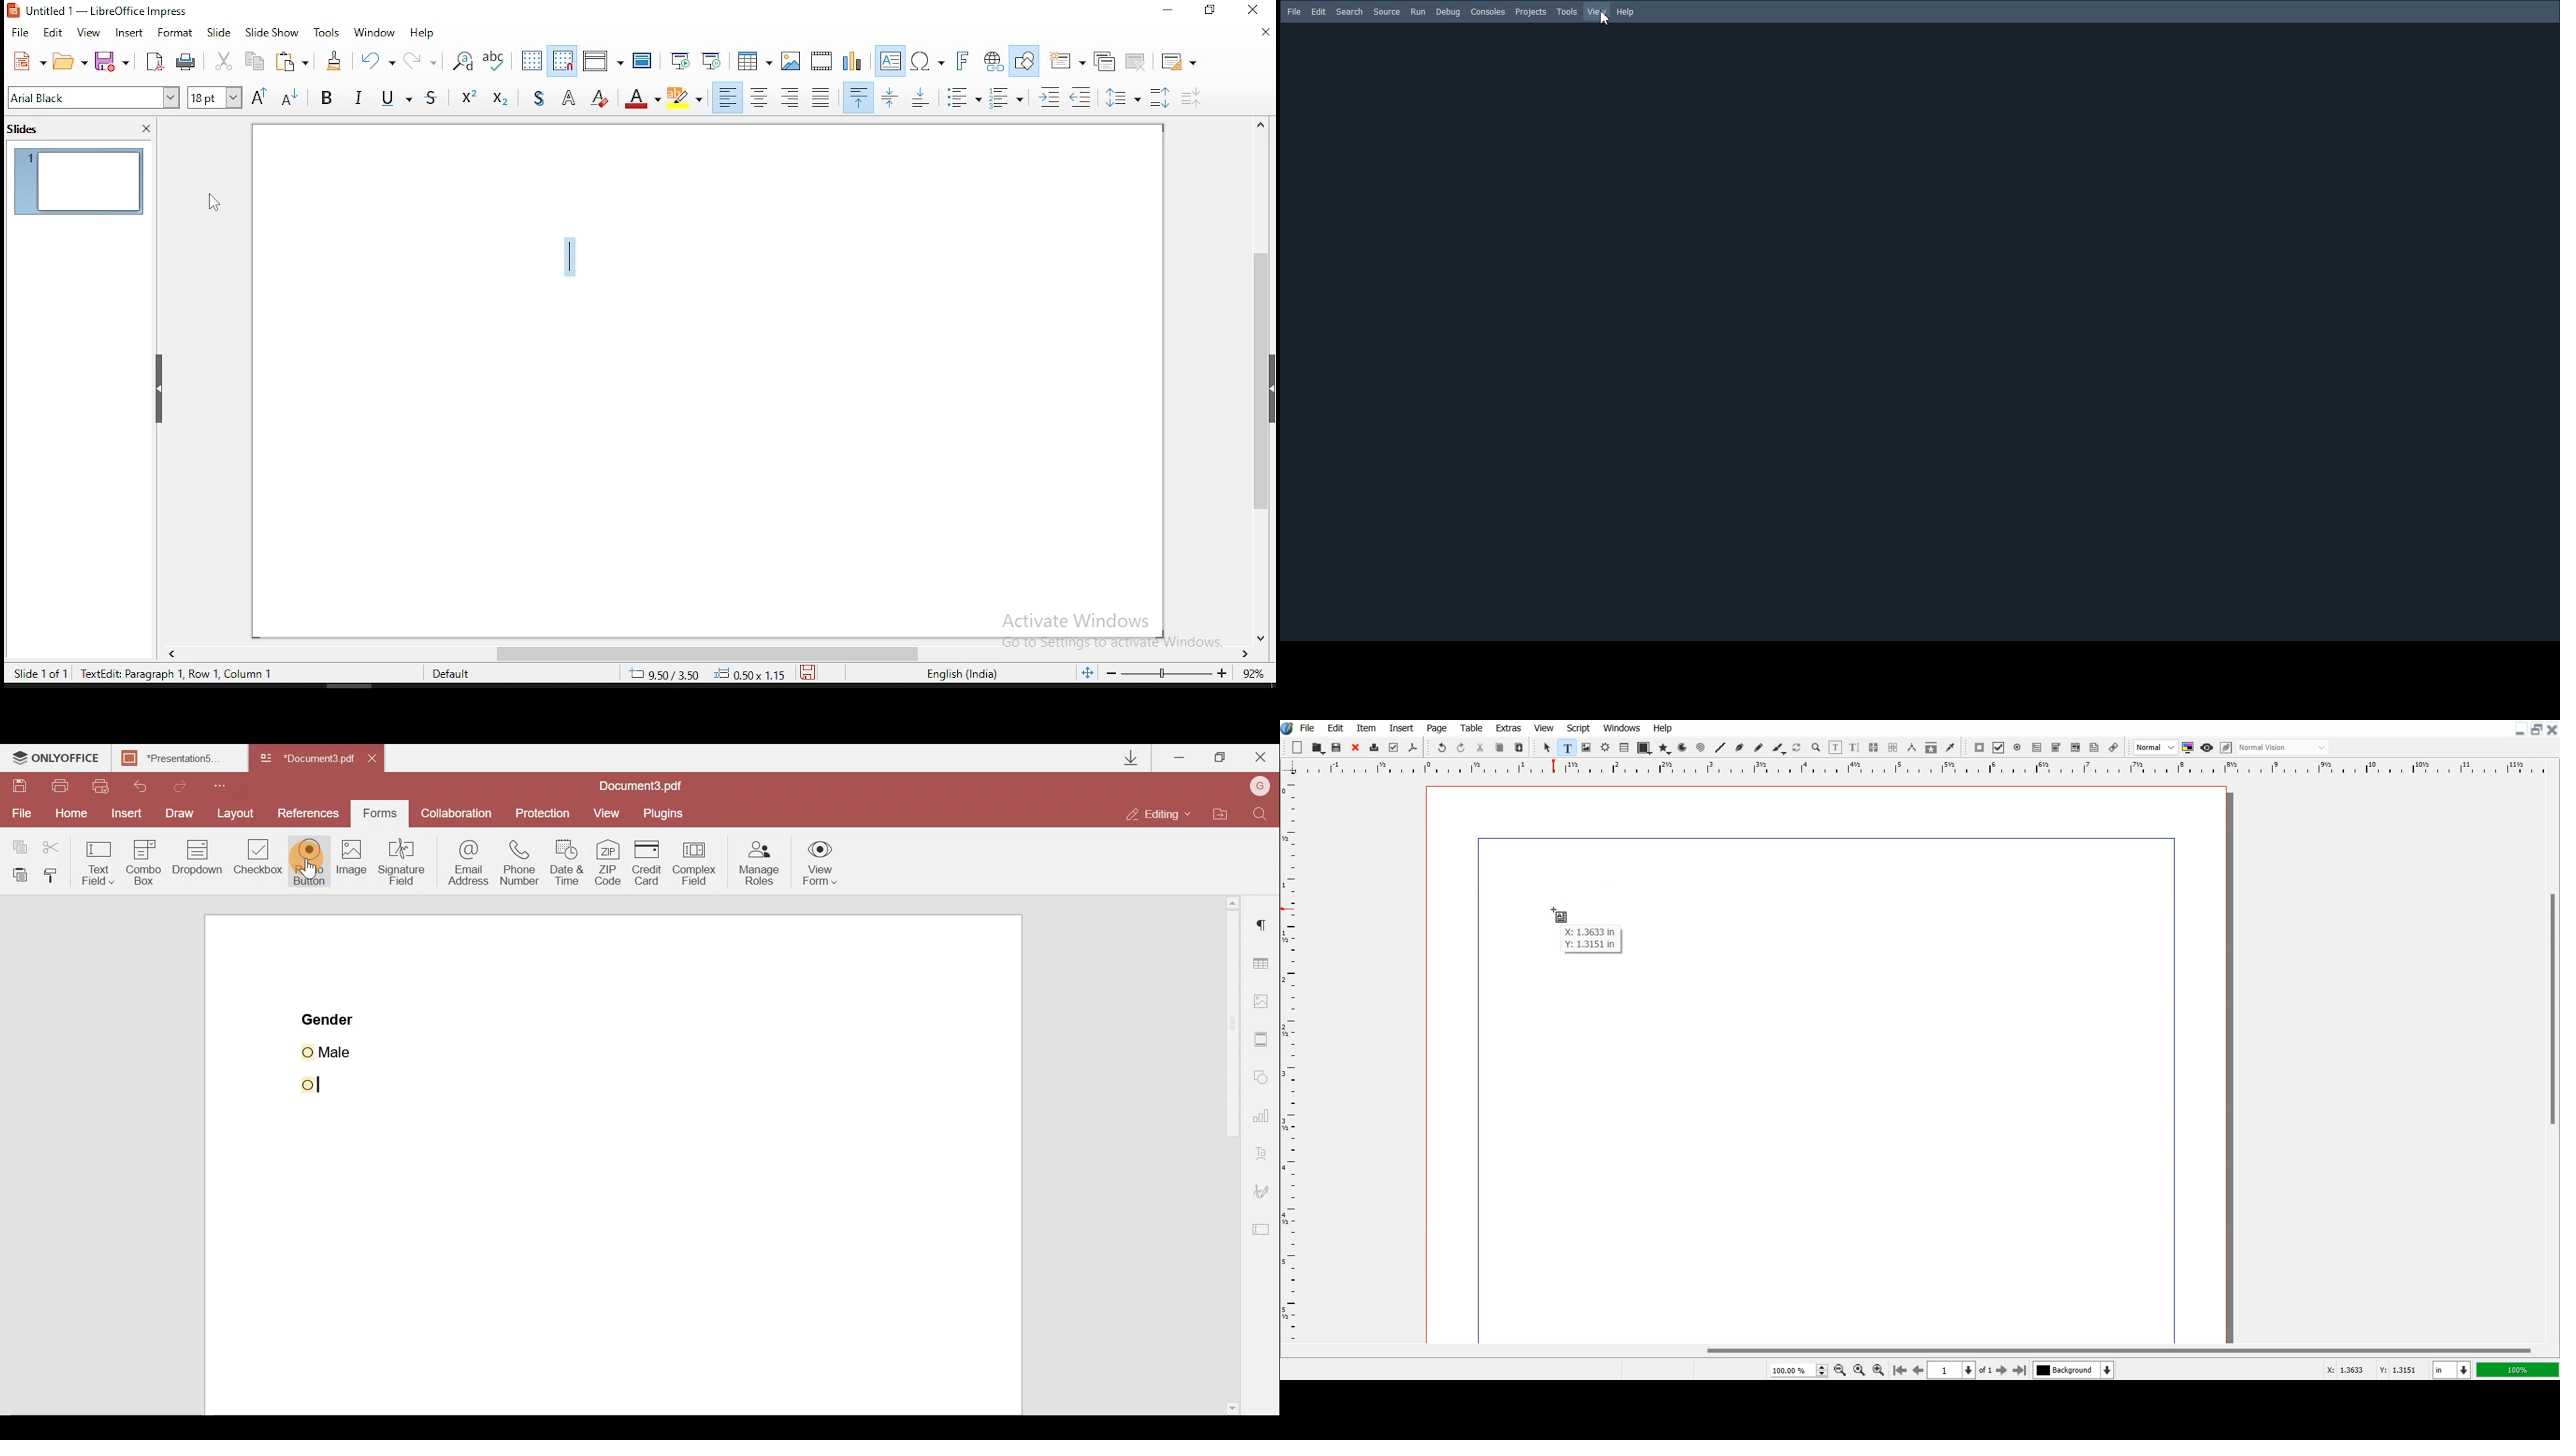  I want to click on View, so click(1597, 12).